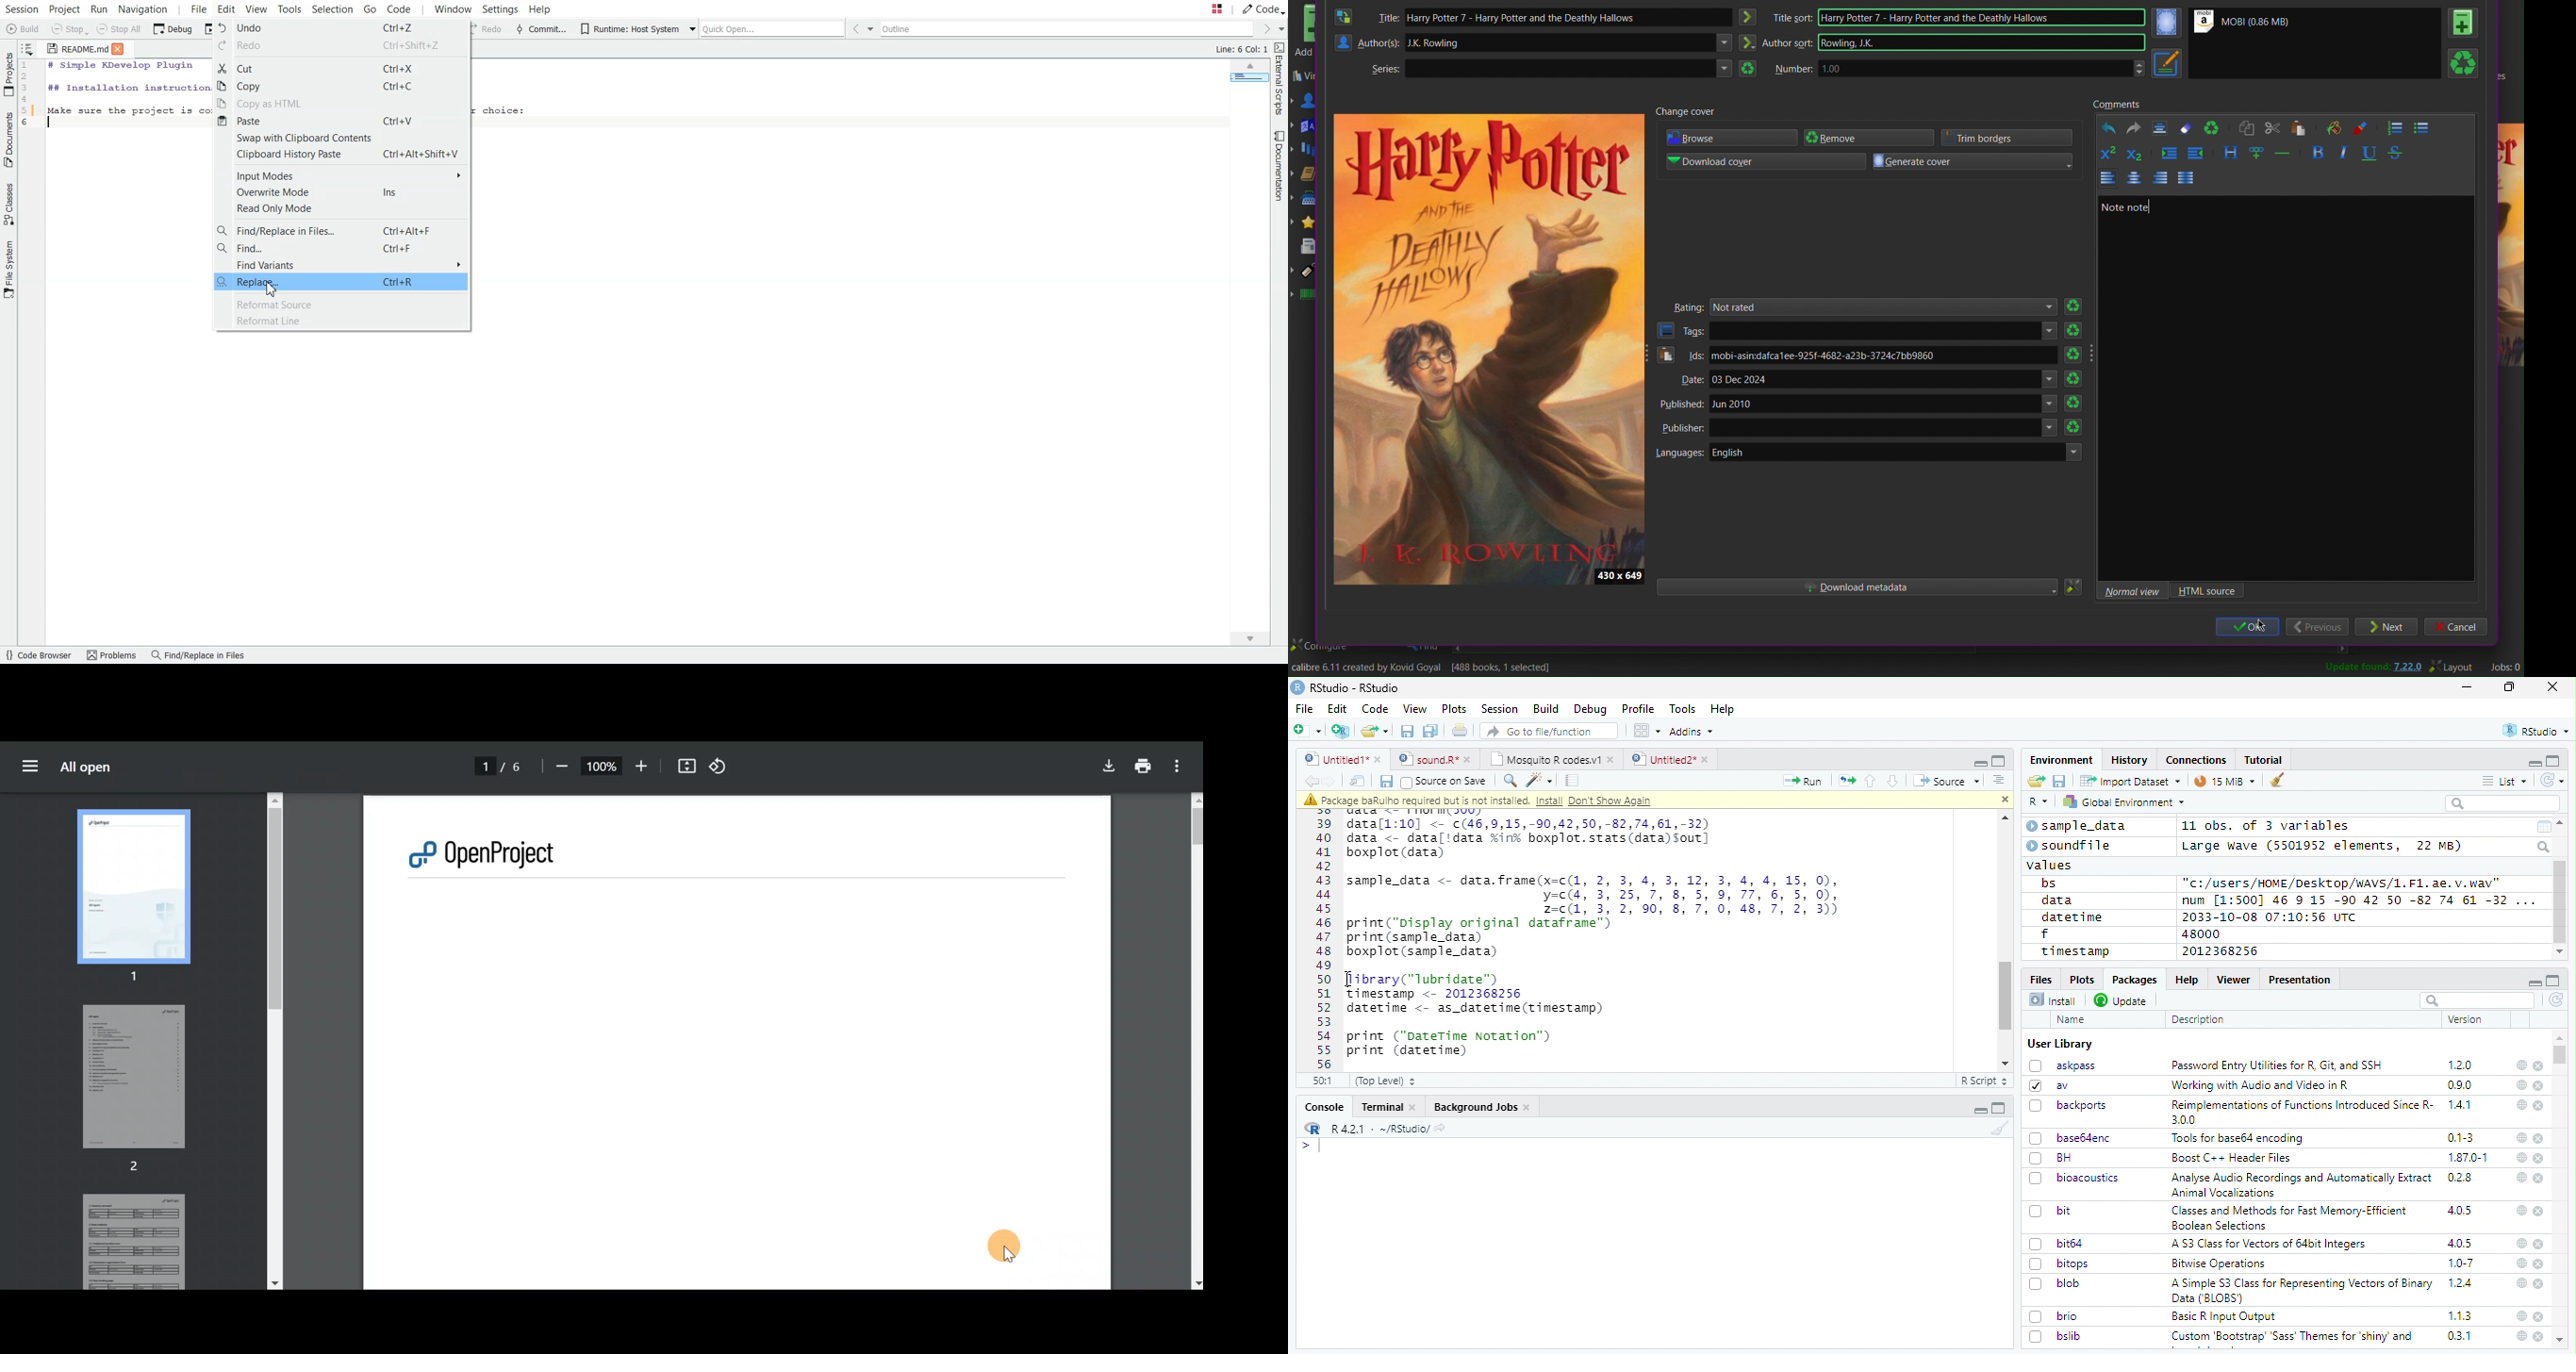  What do you see at coordinates (1591, 709) in the screenshot?
I see `Debug` at bounding box center [1591, 709].